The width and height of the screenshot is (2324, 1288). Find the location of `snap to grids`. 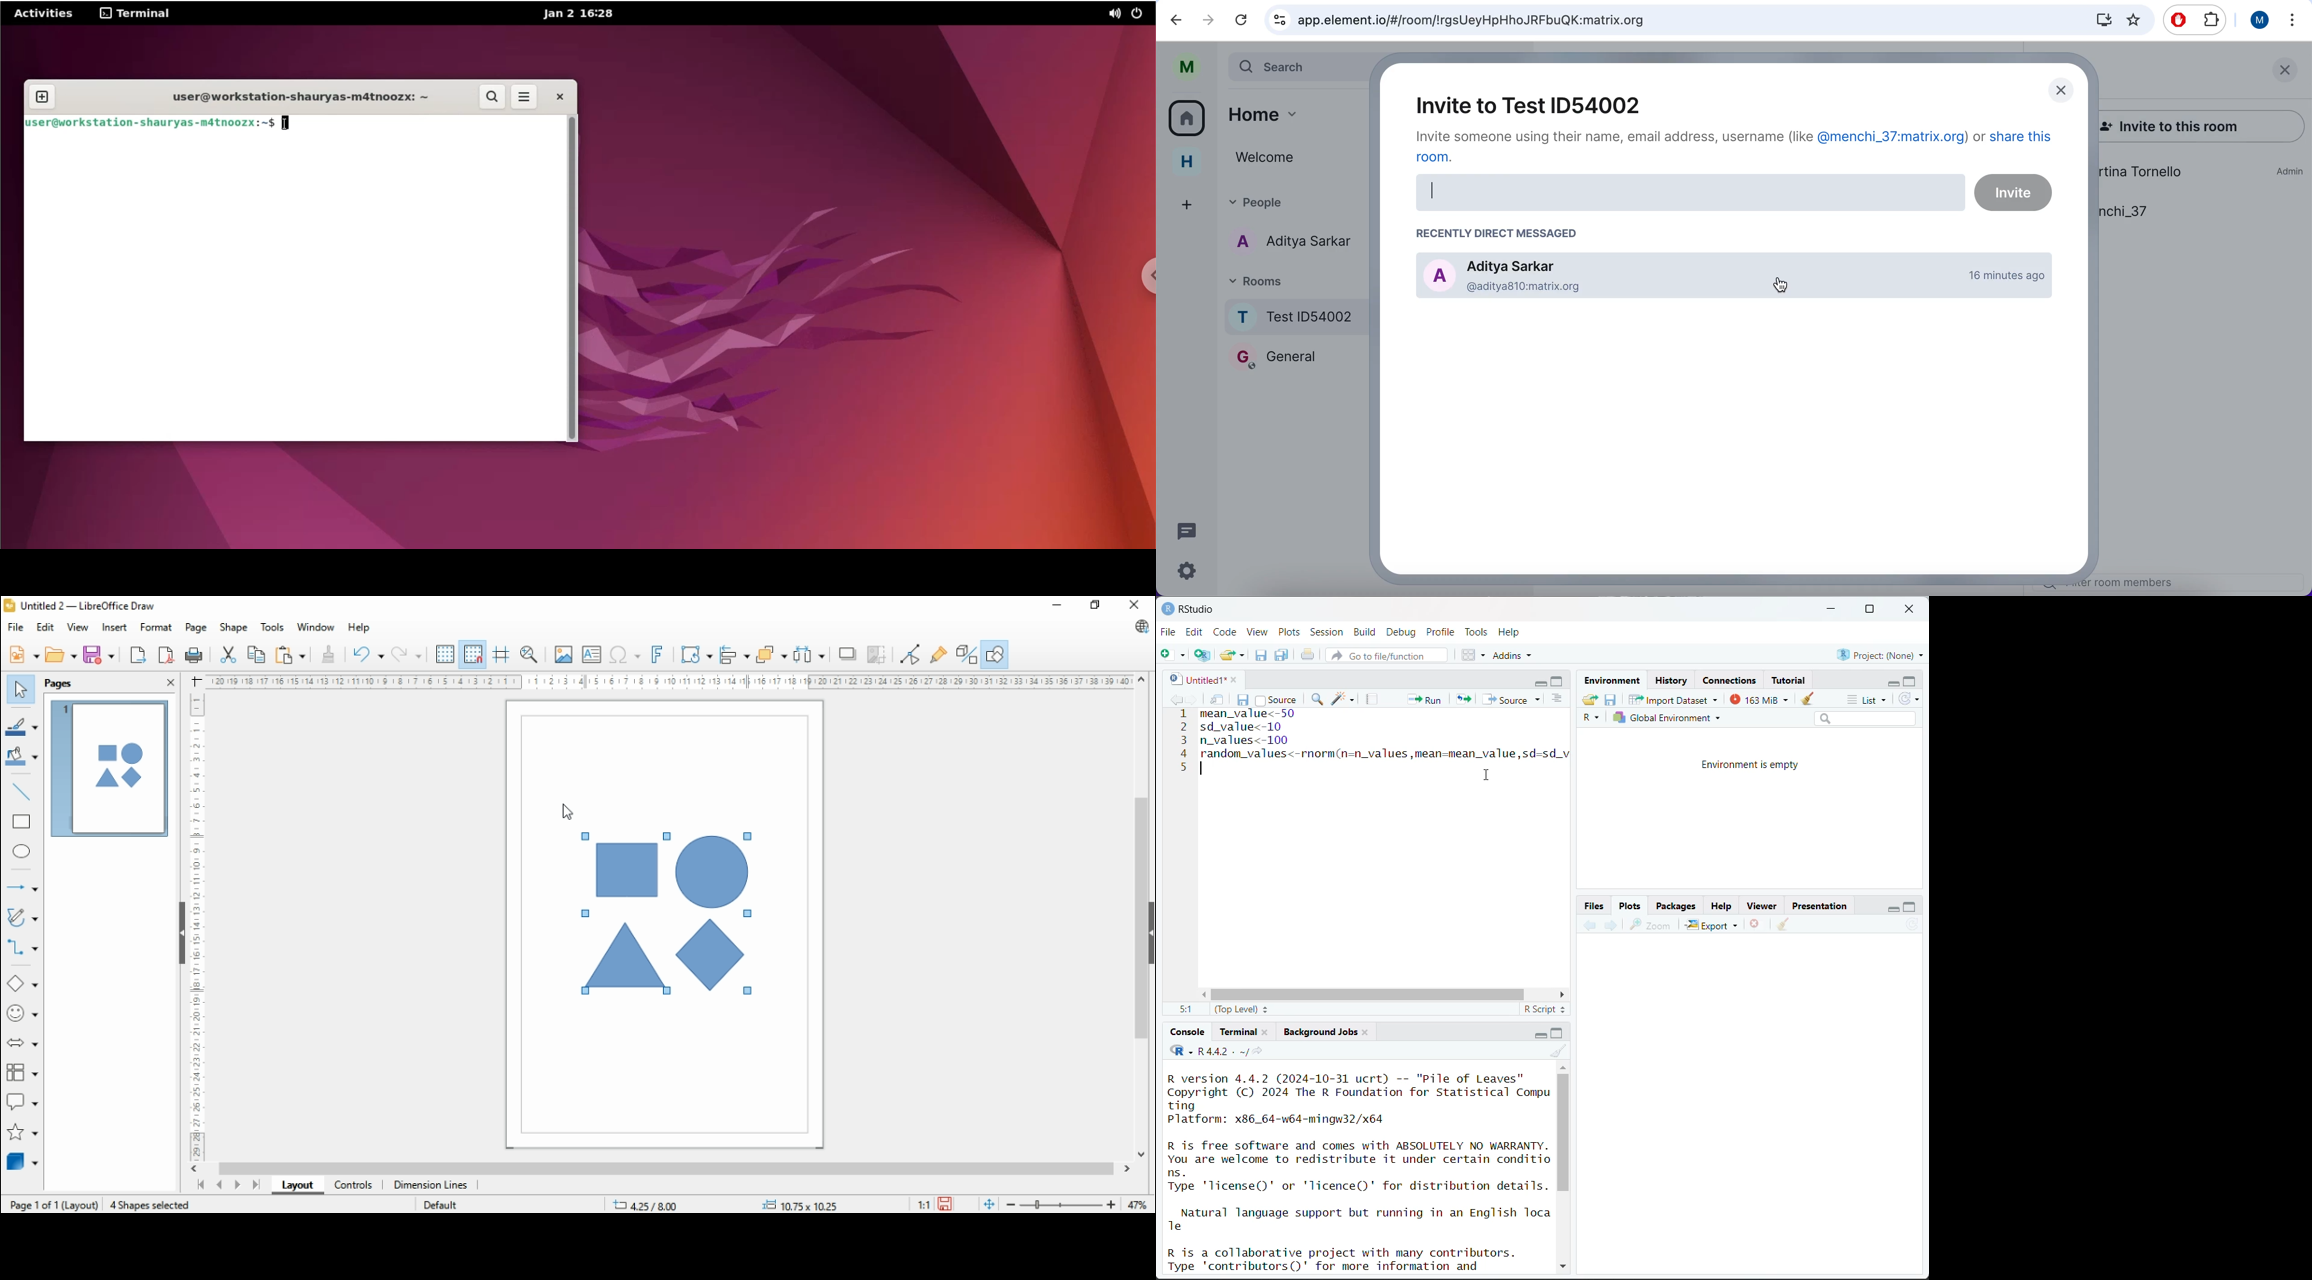

snap to grids is located at coordinates (472, 654).